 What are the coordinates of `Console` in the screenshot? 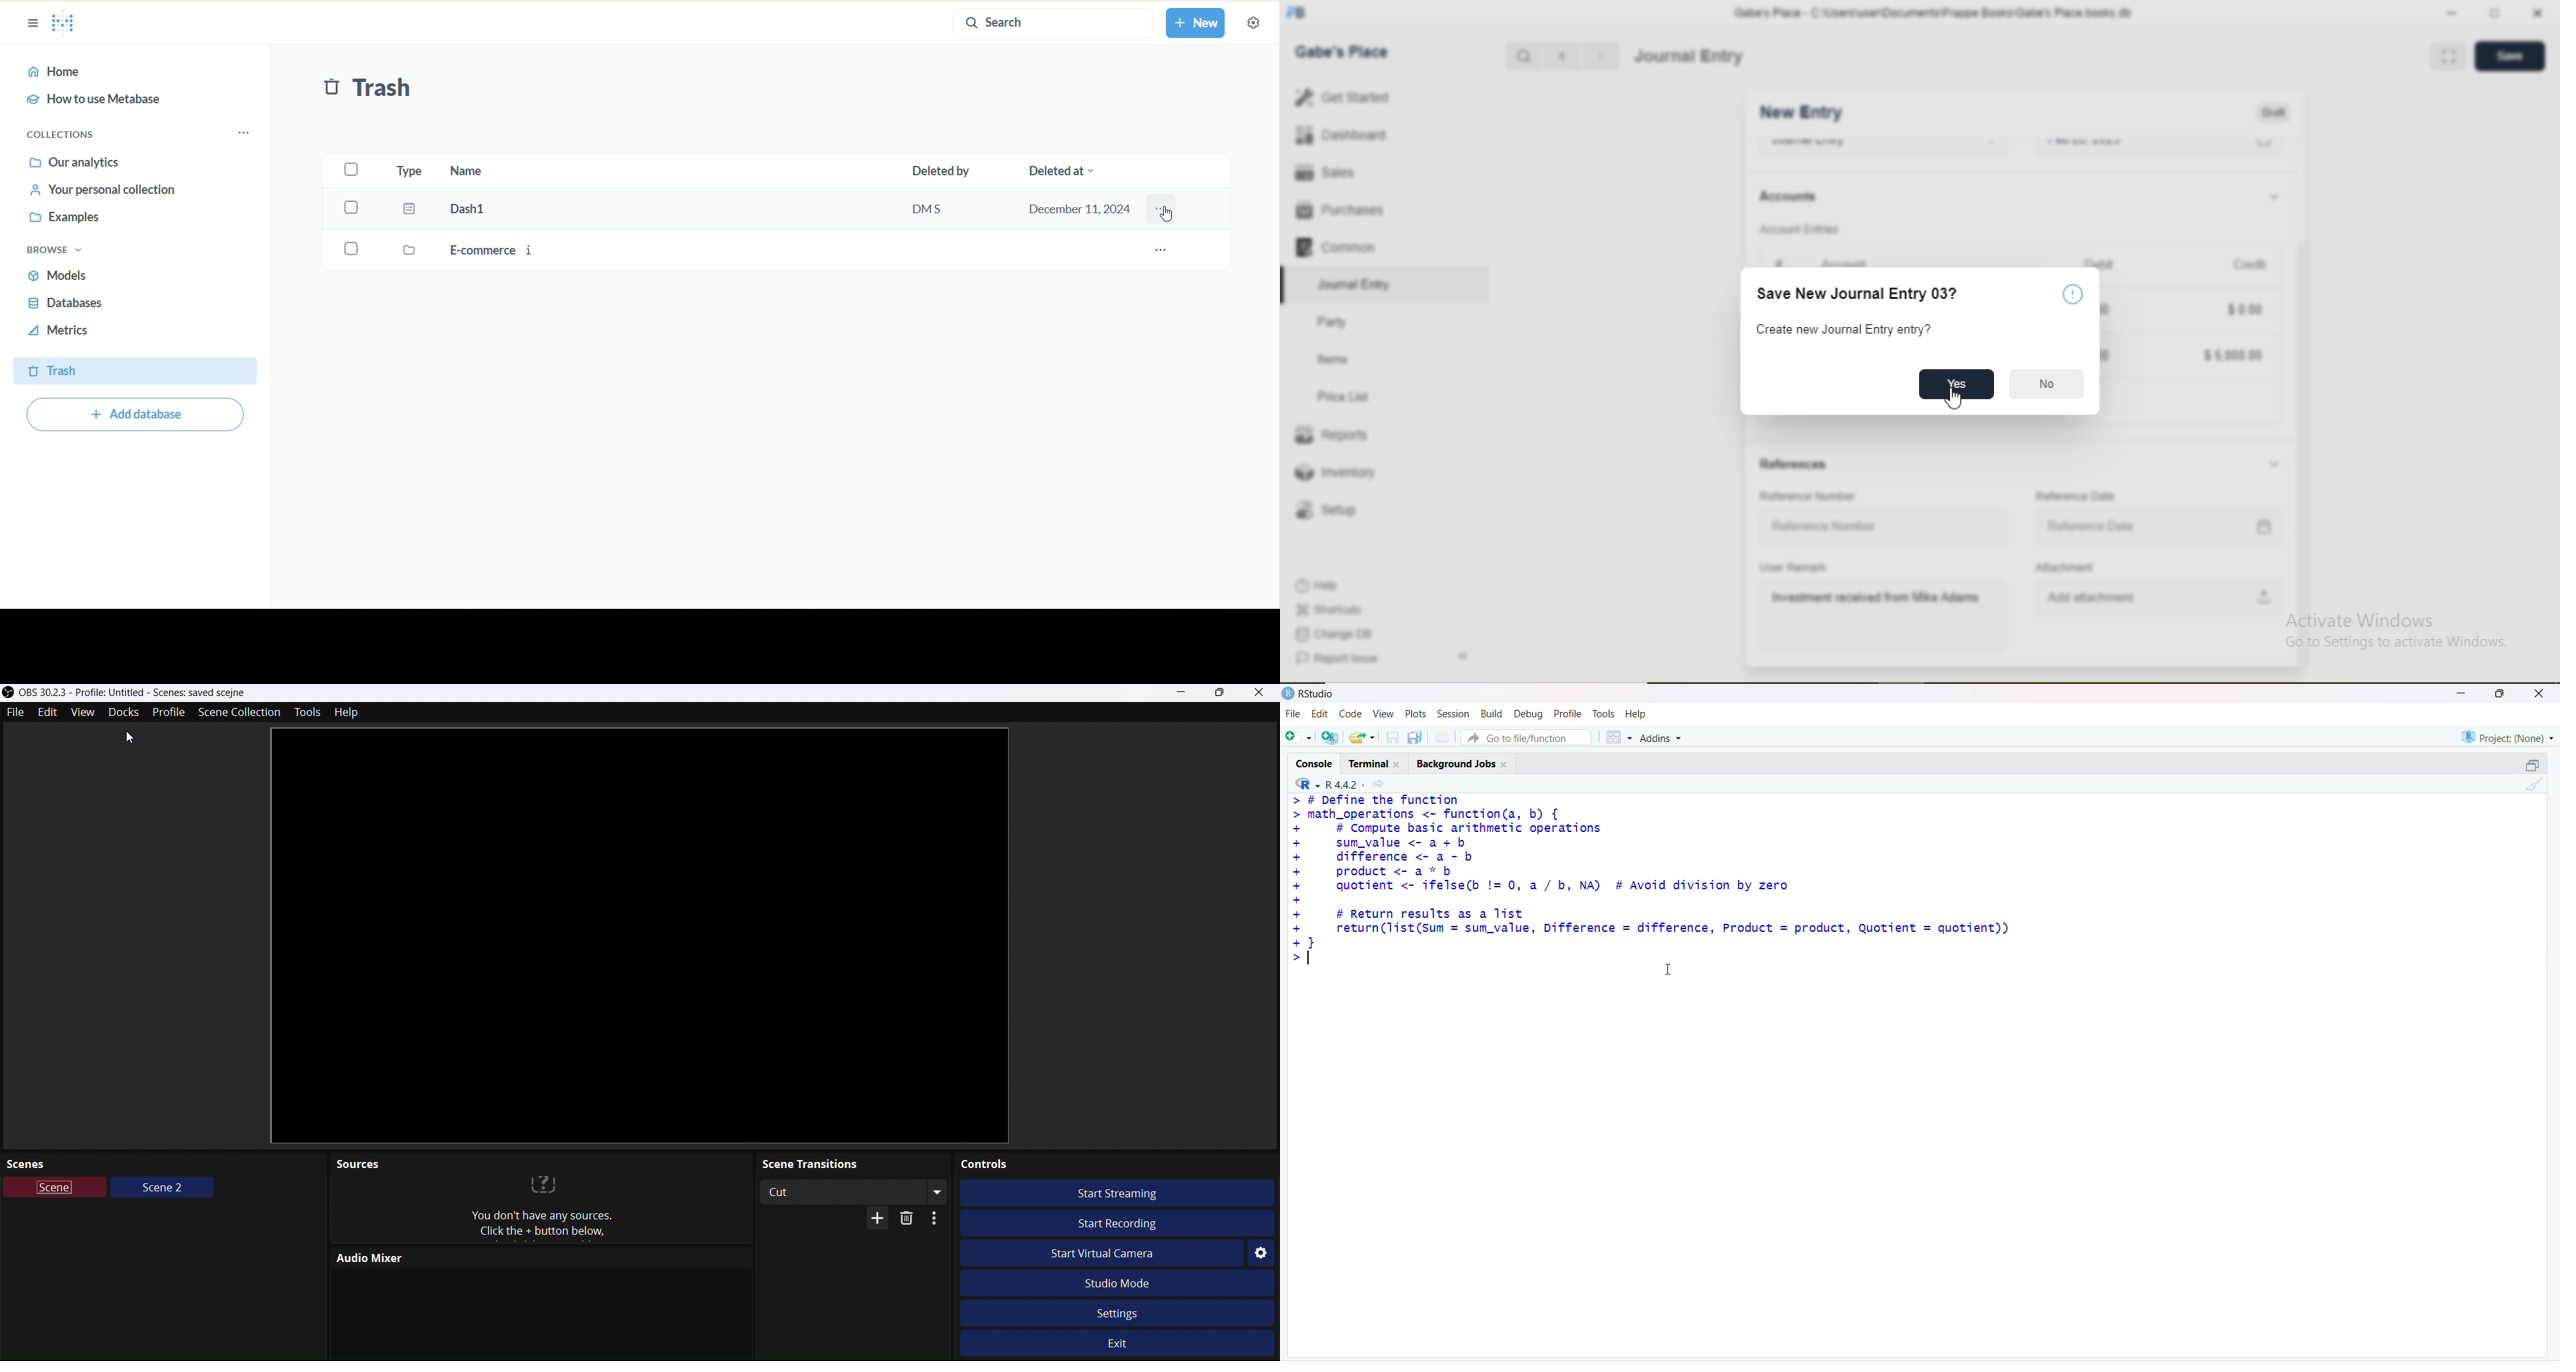 It's located at (1314, 763).